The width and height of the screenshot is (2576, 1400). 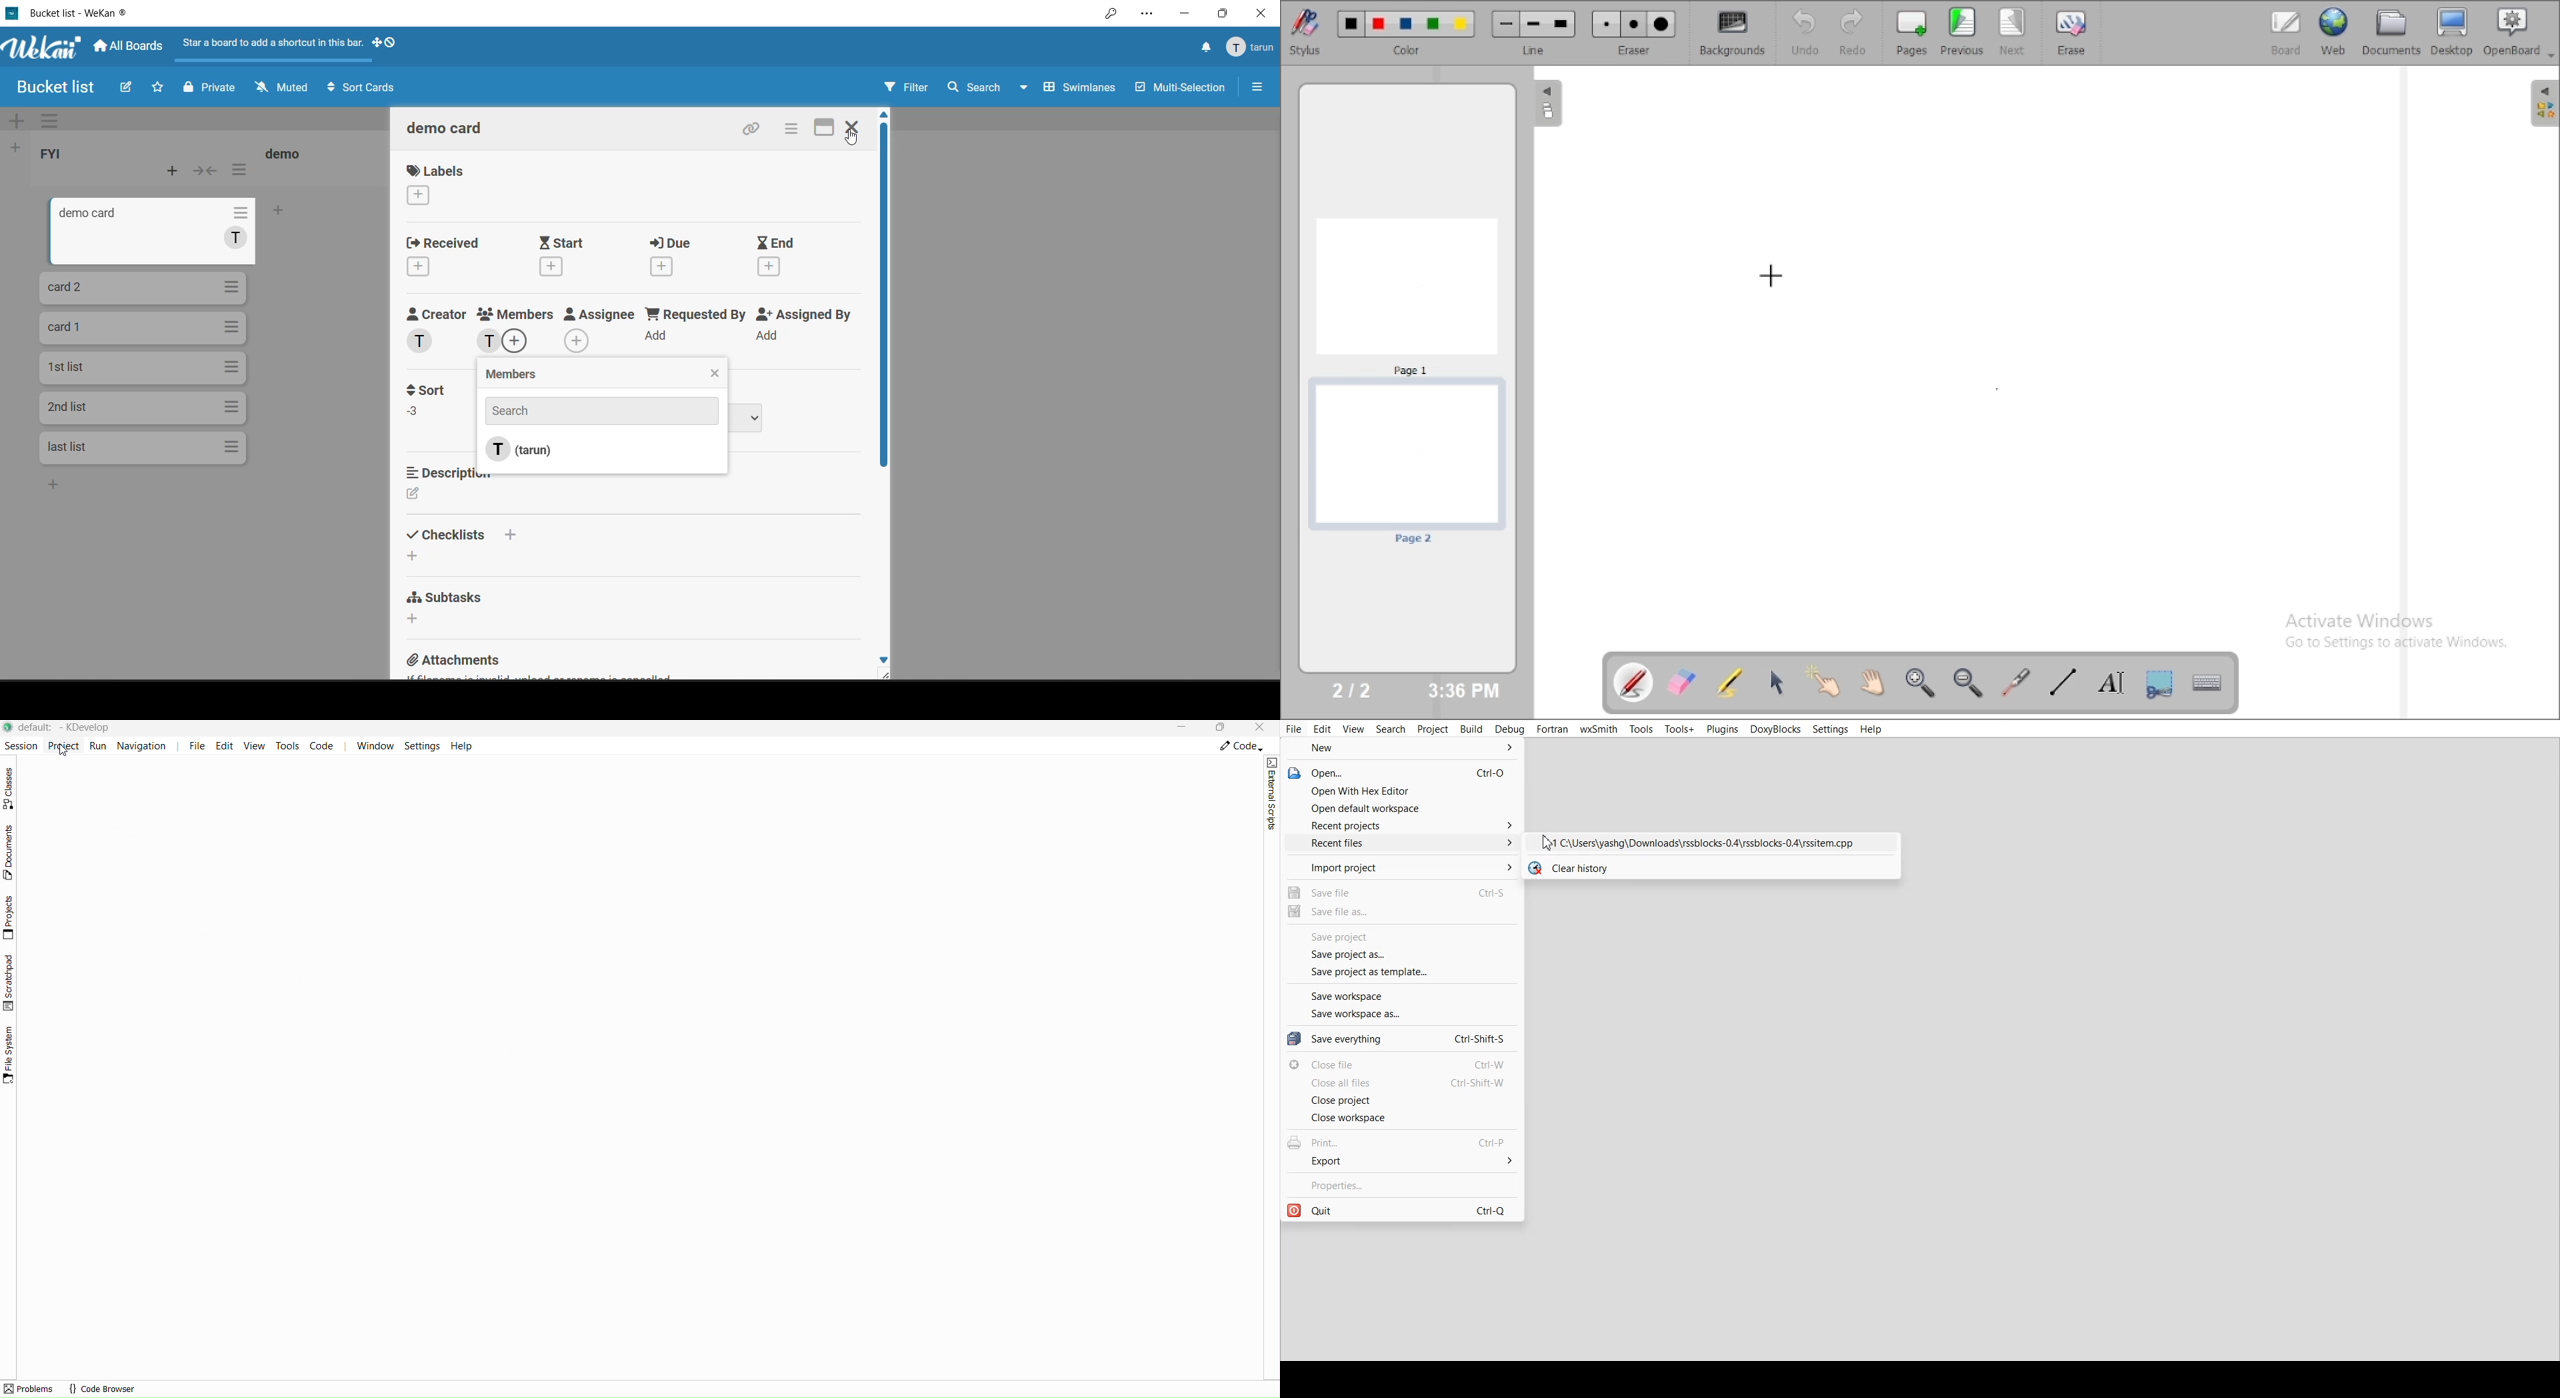 What do you see at coordinates (1919, 683) in the screenshot?
I see `zoom in` at bounding box center [1919, 683].